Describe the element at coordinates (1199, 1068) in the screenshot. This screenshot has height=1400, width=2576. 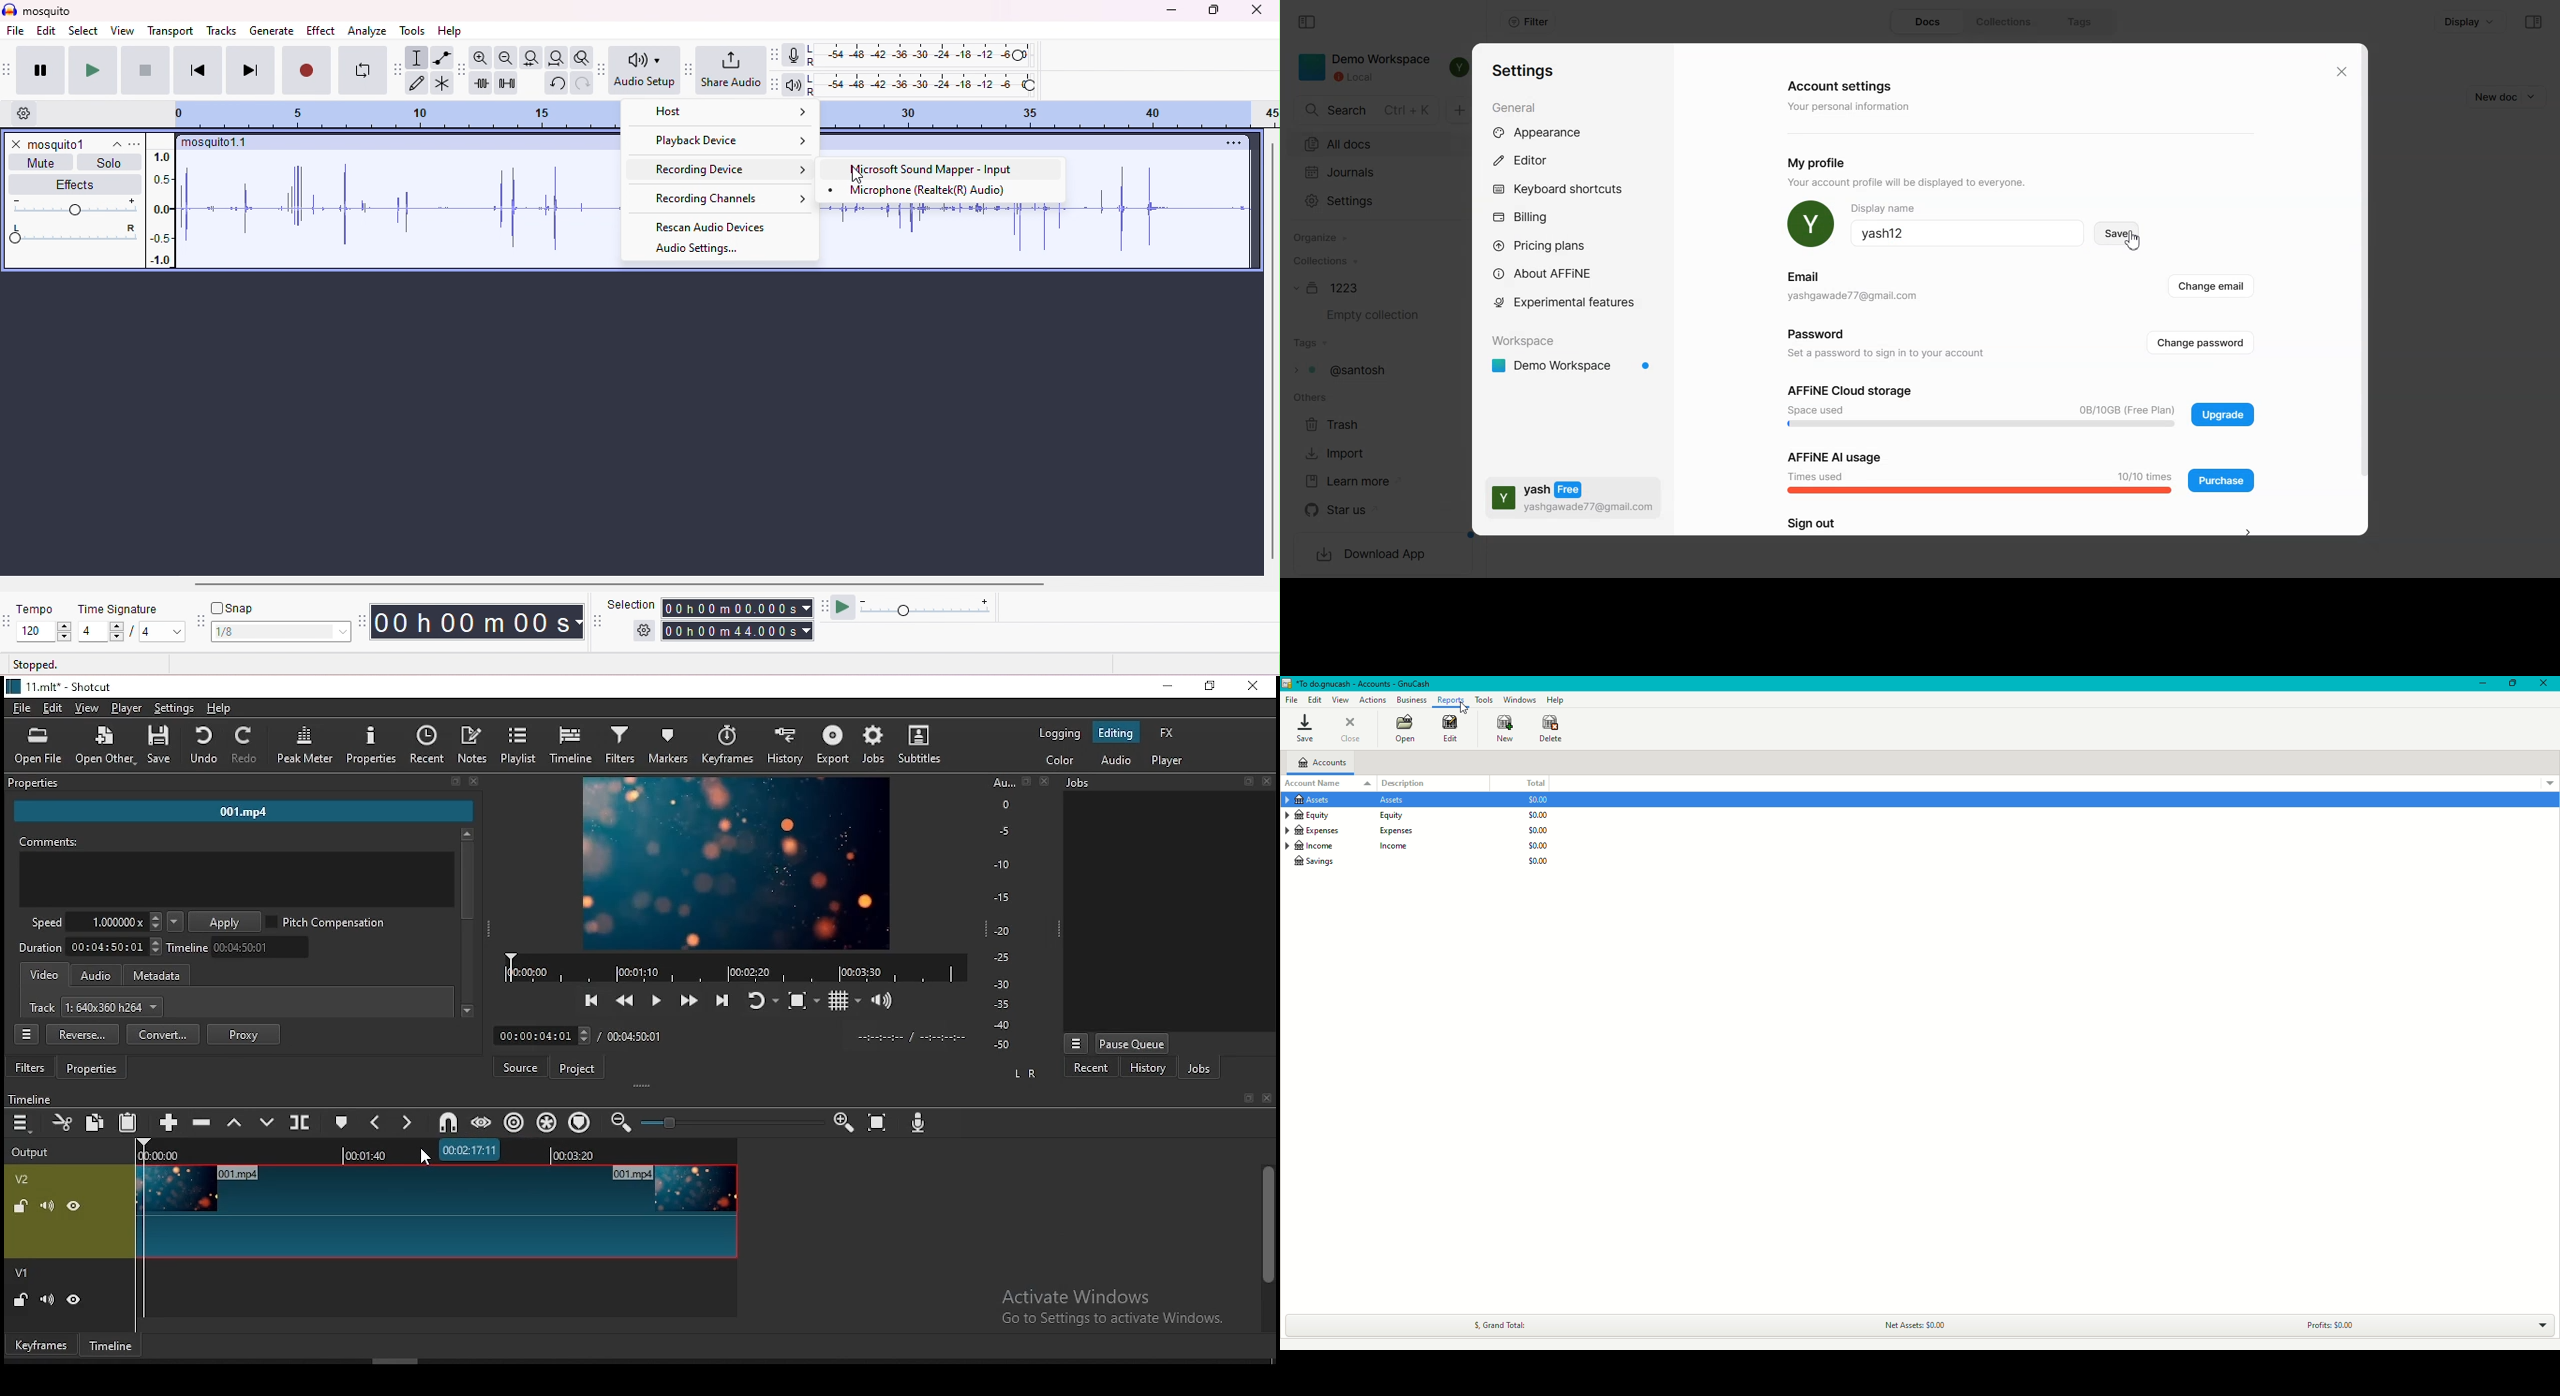
I see `jobs` at that location.